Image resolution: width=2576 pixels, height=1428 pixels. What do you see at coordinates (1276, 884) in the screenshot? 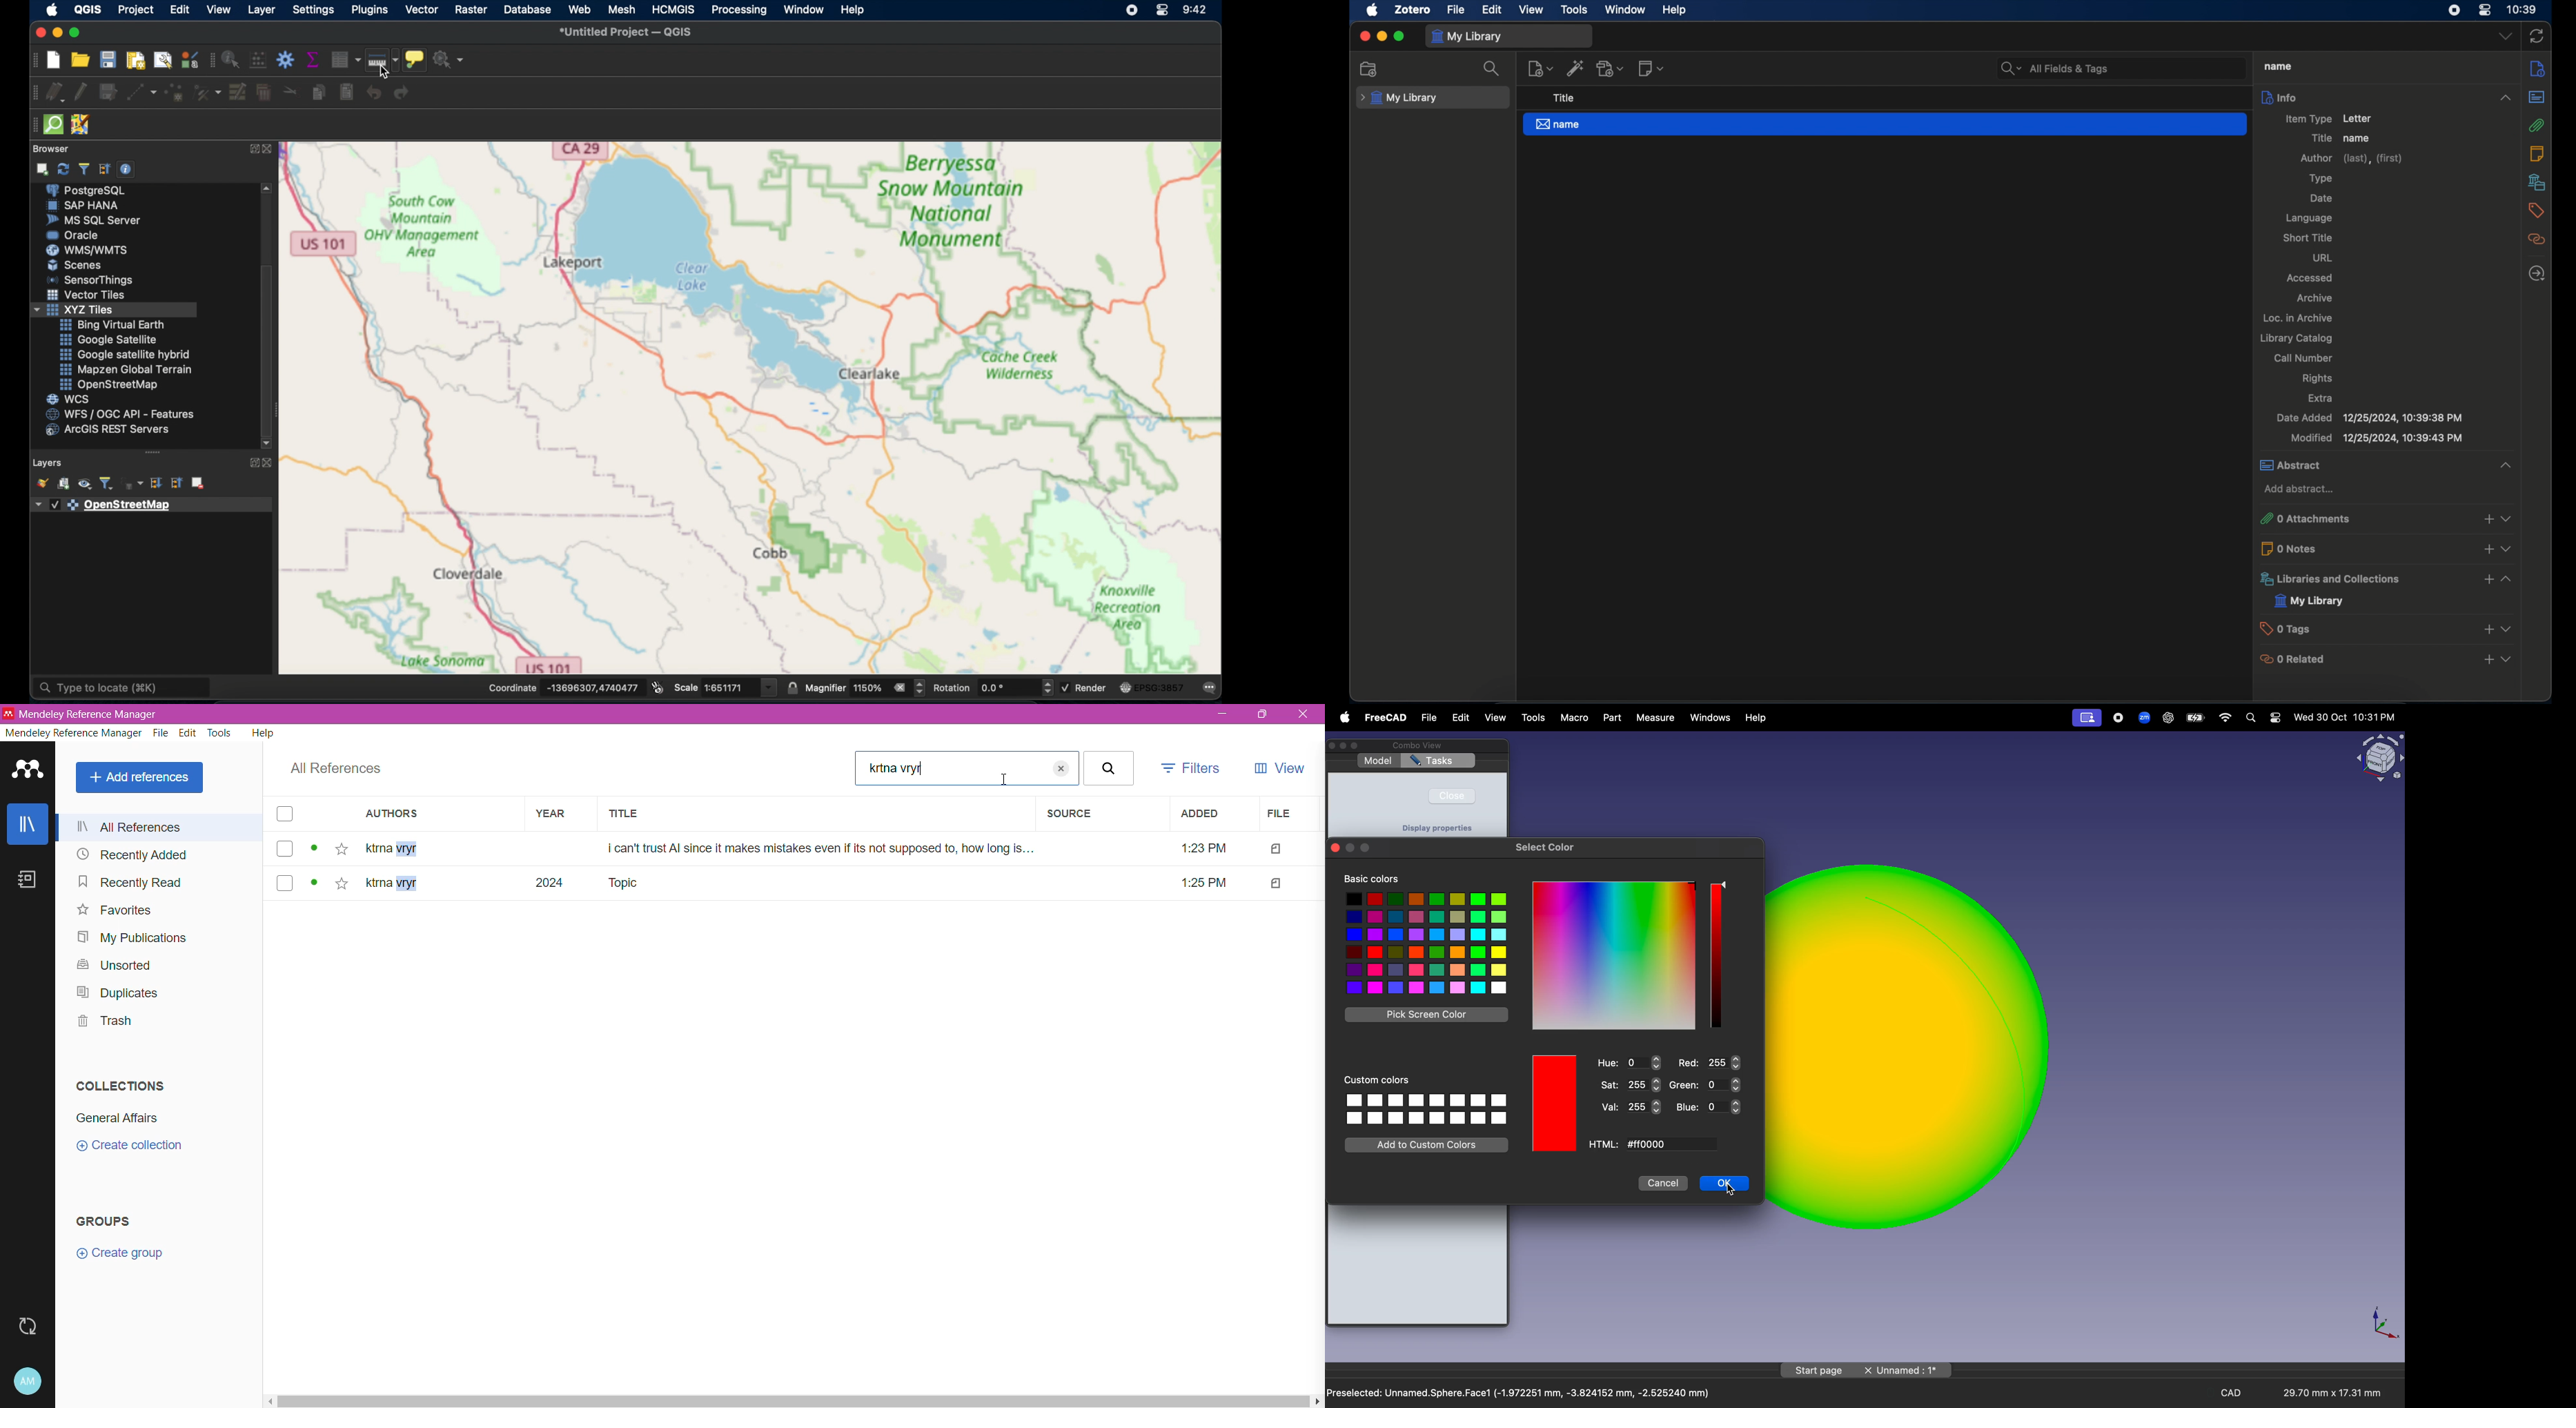
I see `file type` at bounding box center [1276, 884].